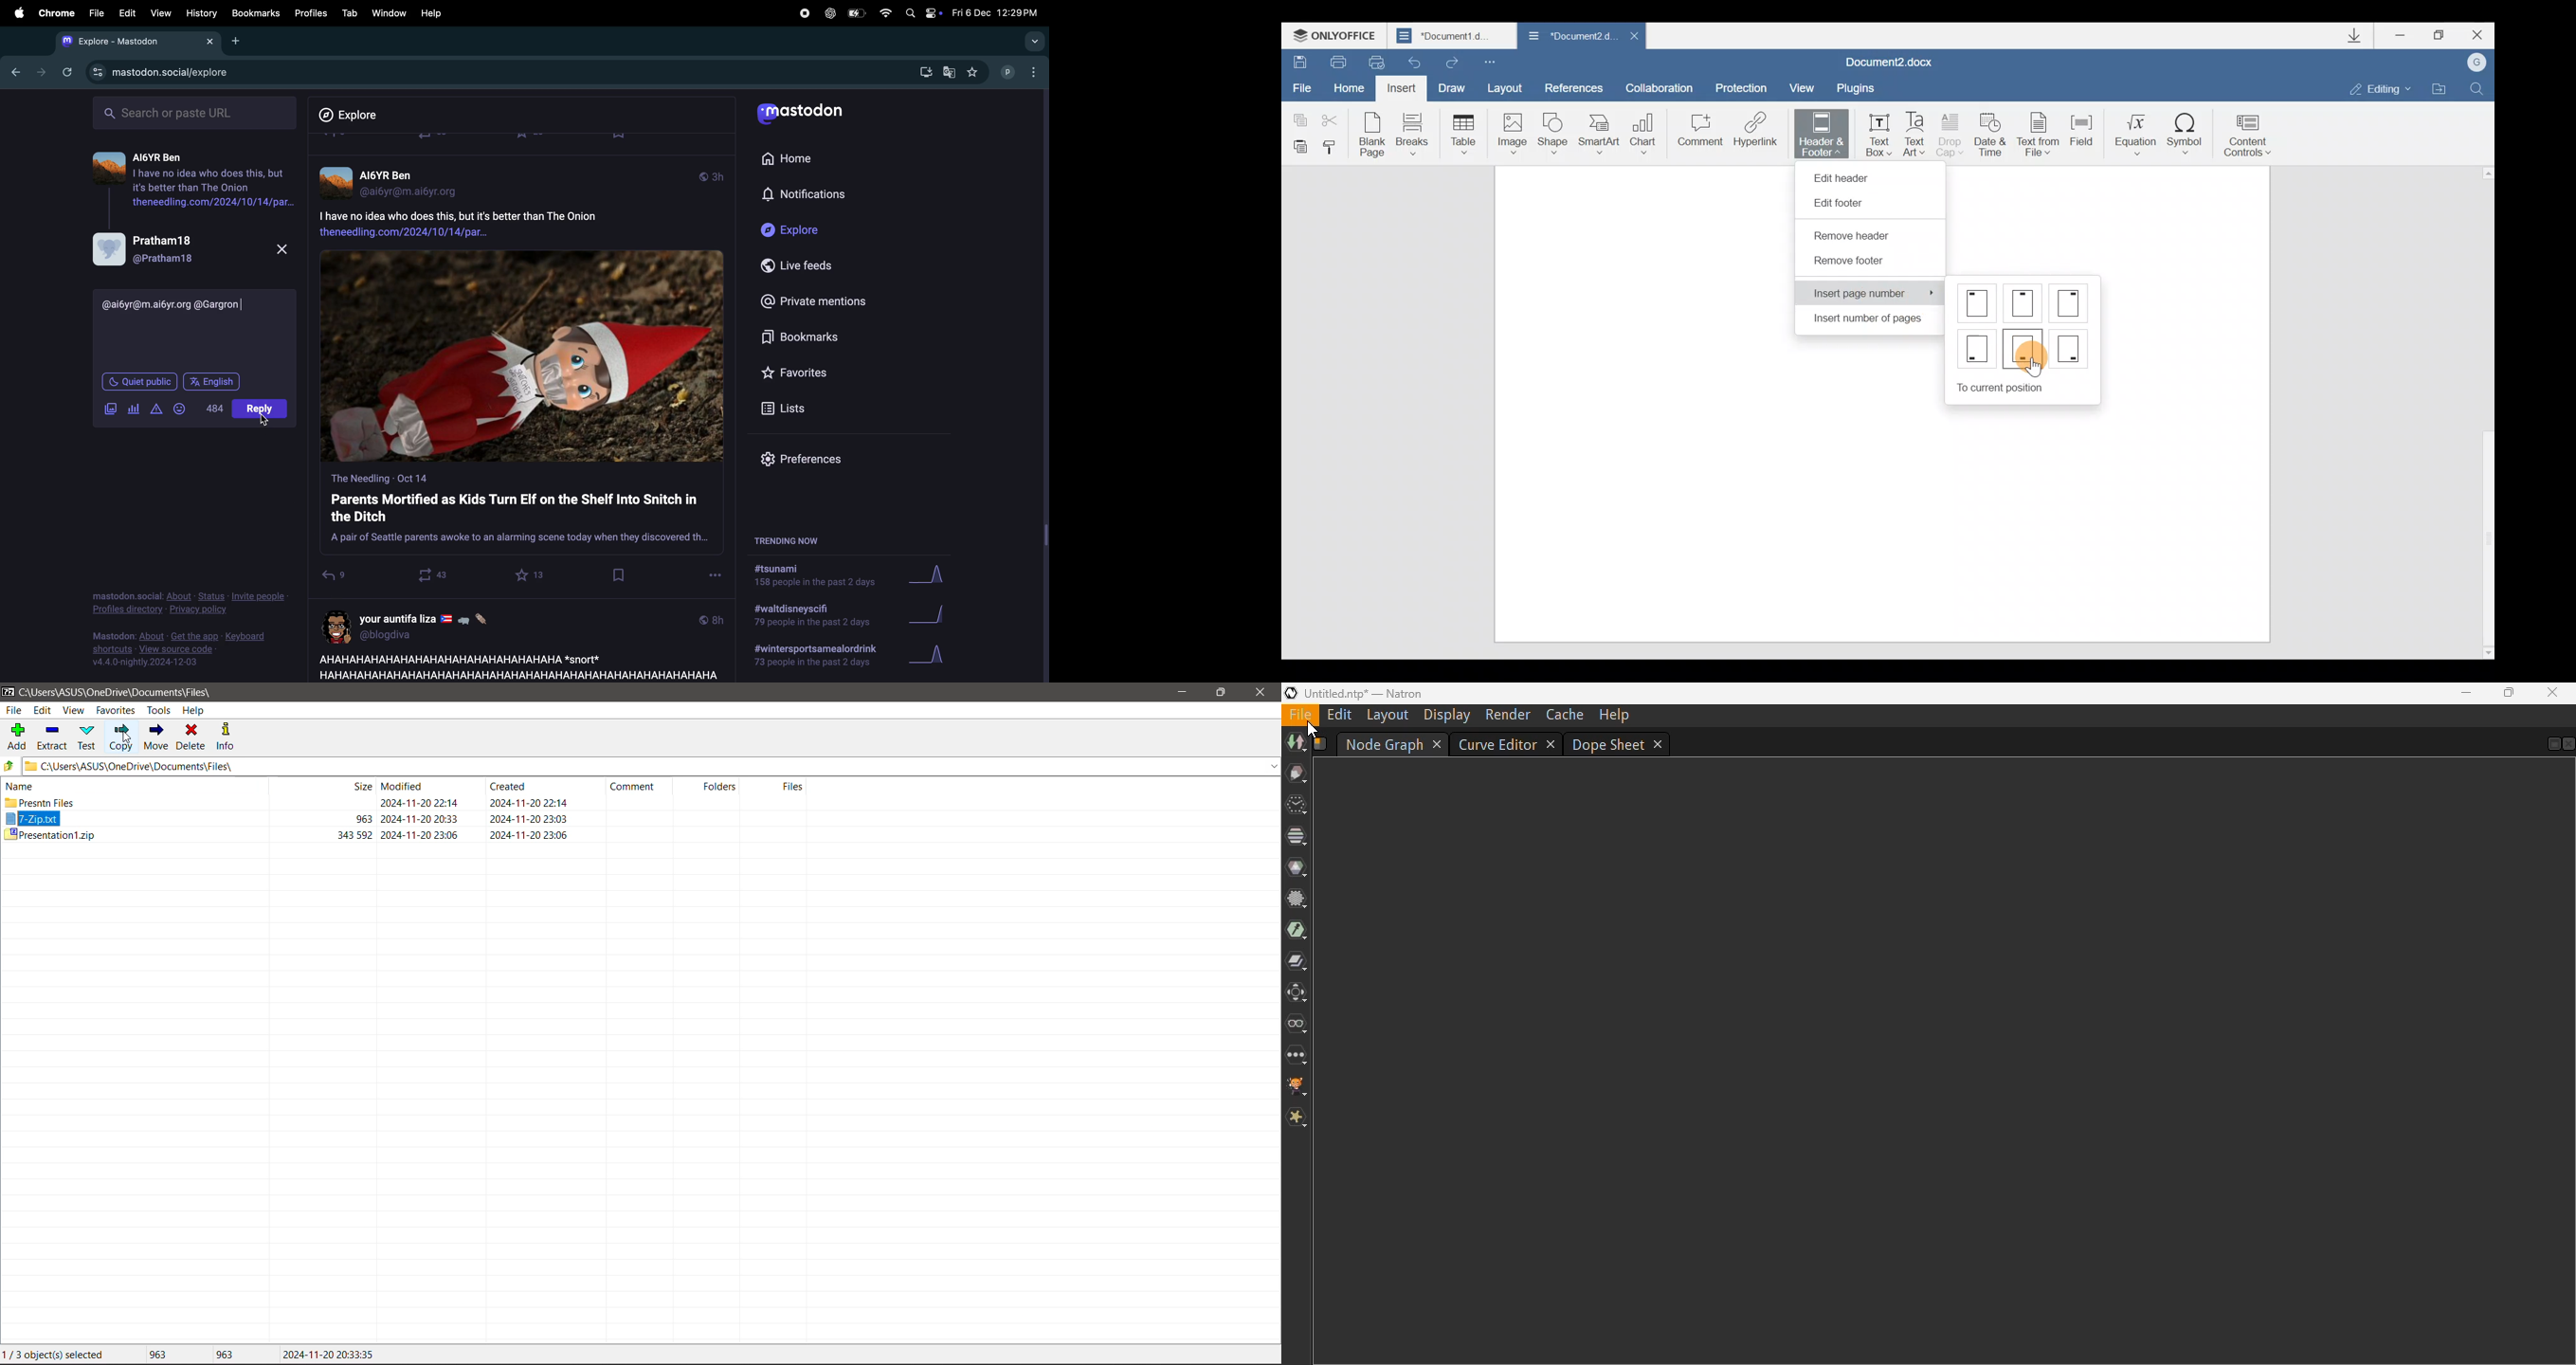 This screenshot has height=1372, width=2576. Describe the element at coordinates (1846, 203) in the screenshot. I see `Edit footer` at that location.